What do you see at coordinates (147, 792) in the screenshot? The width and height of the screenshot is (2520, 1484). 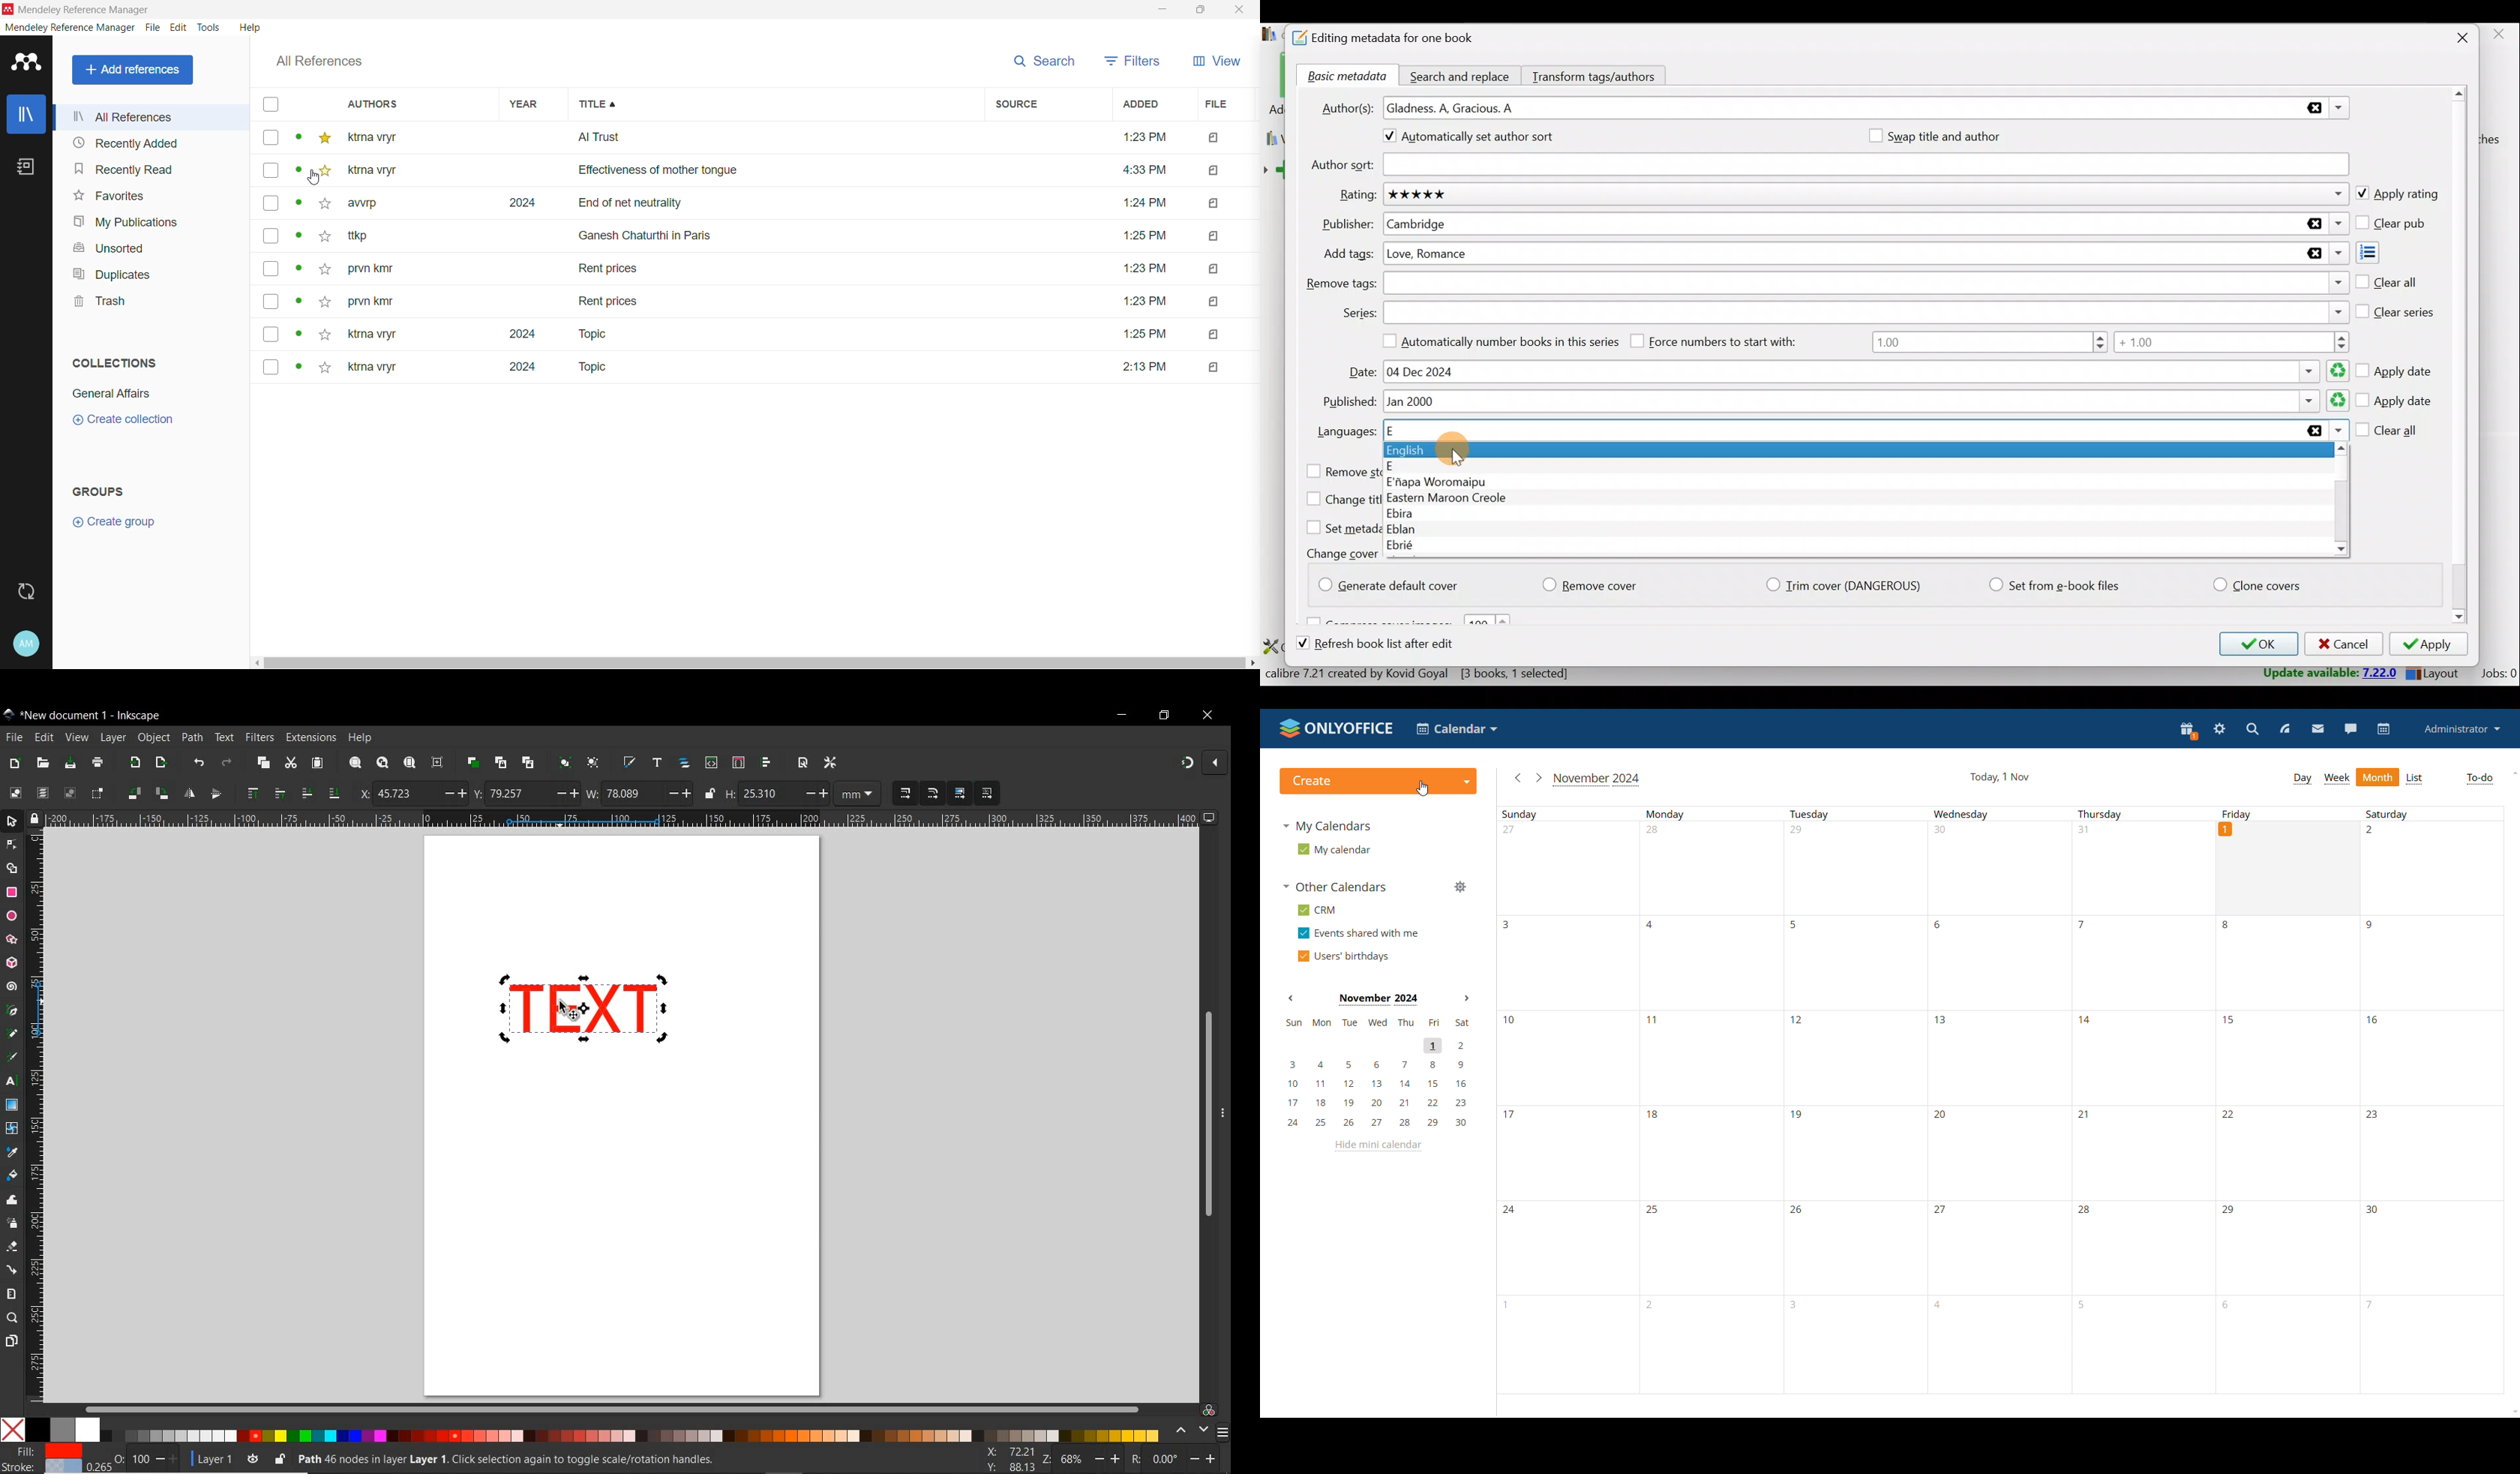 I see `OBJECT ROTATE` at bounding box center [147, 792].